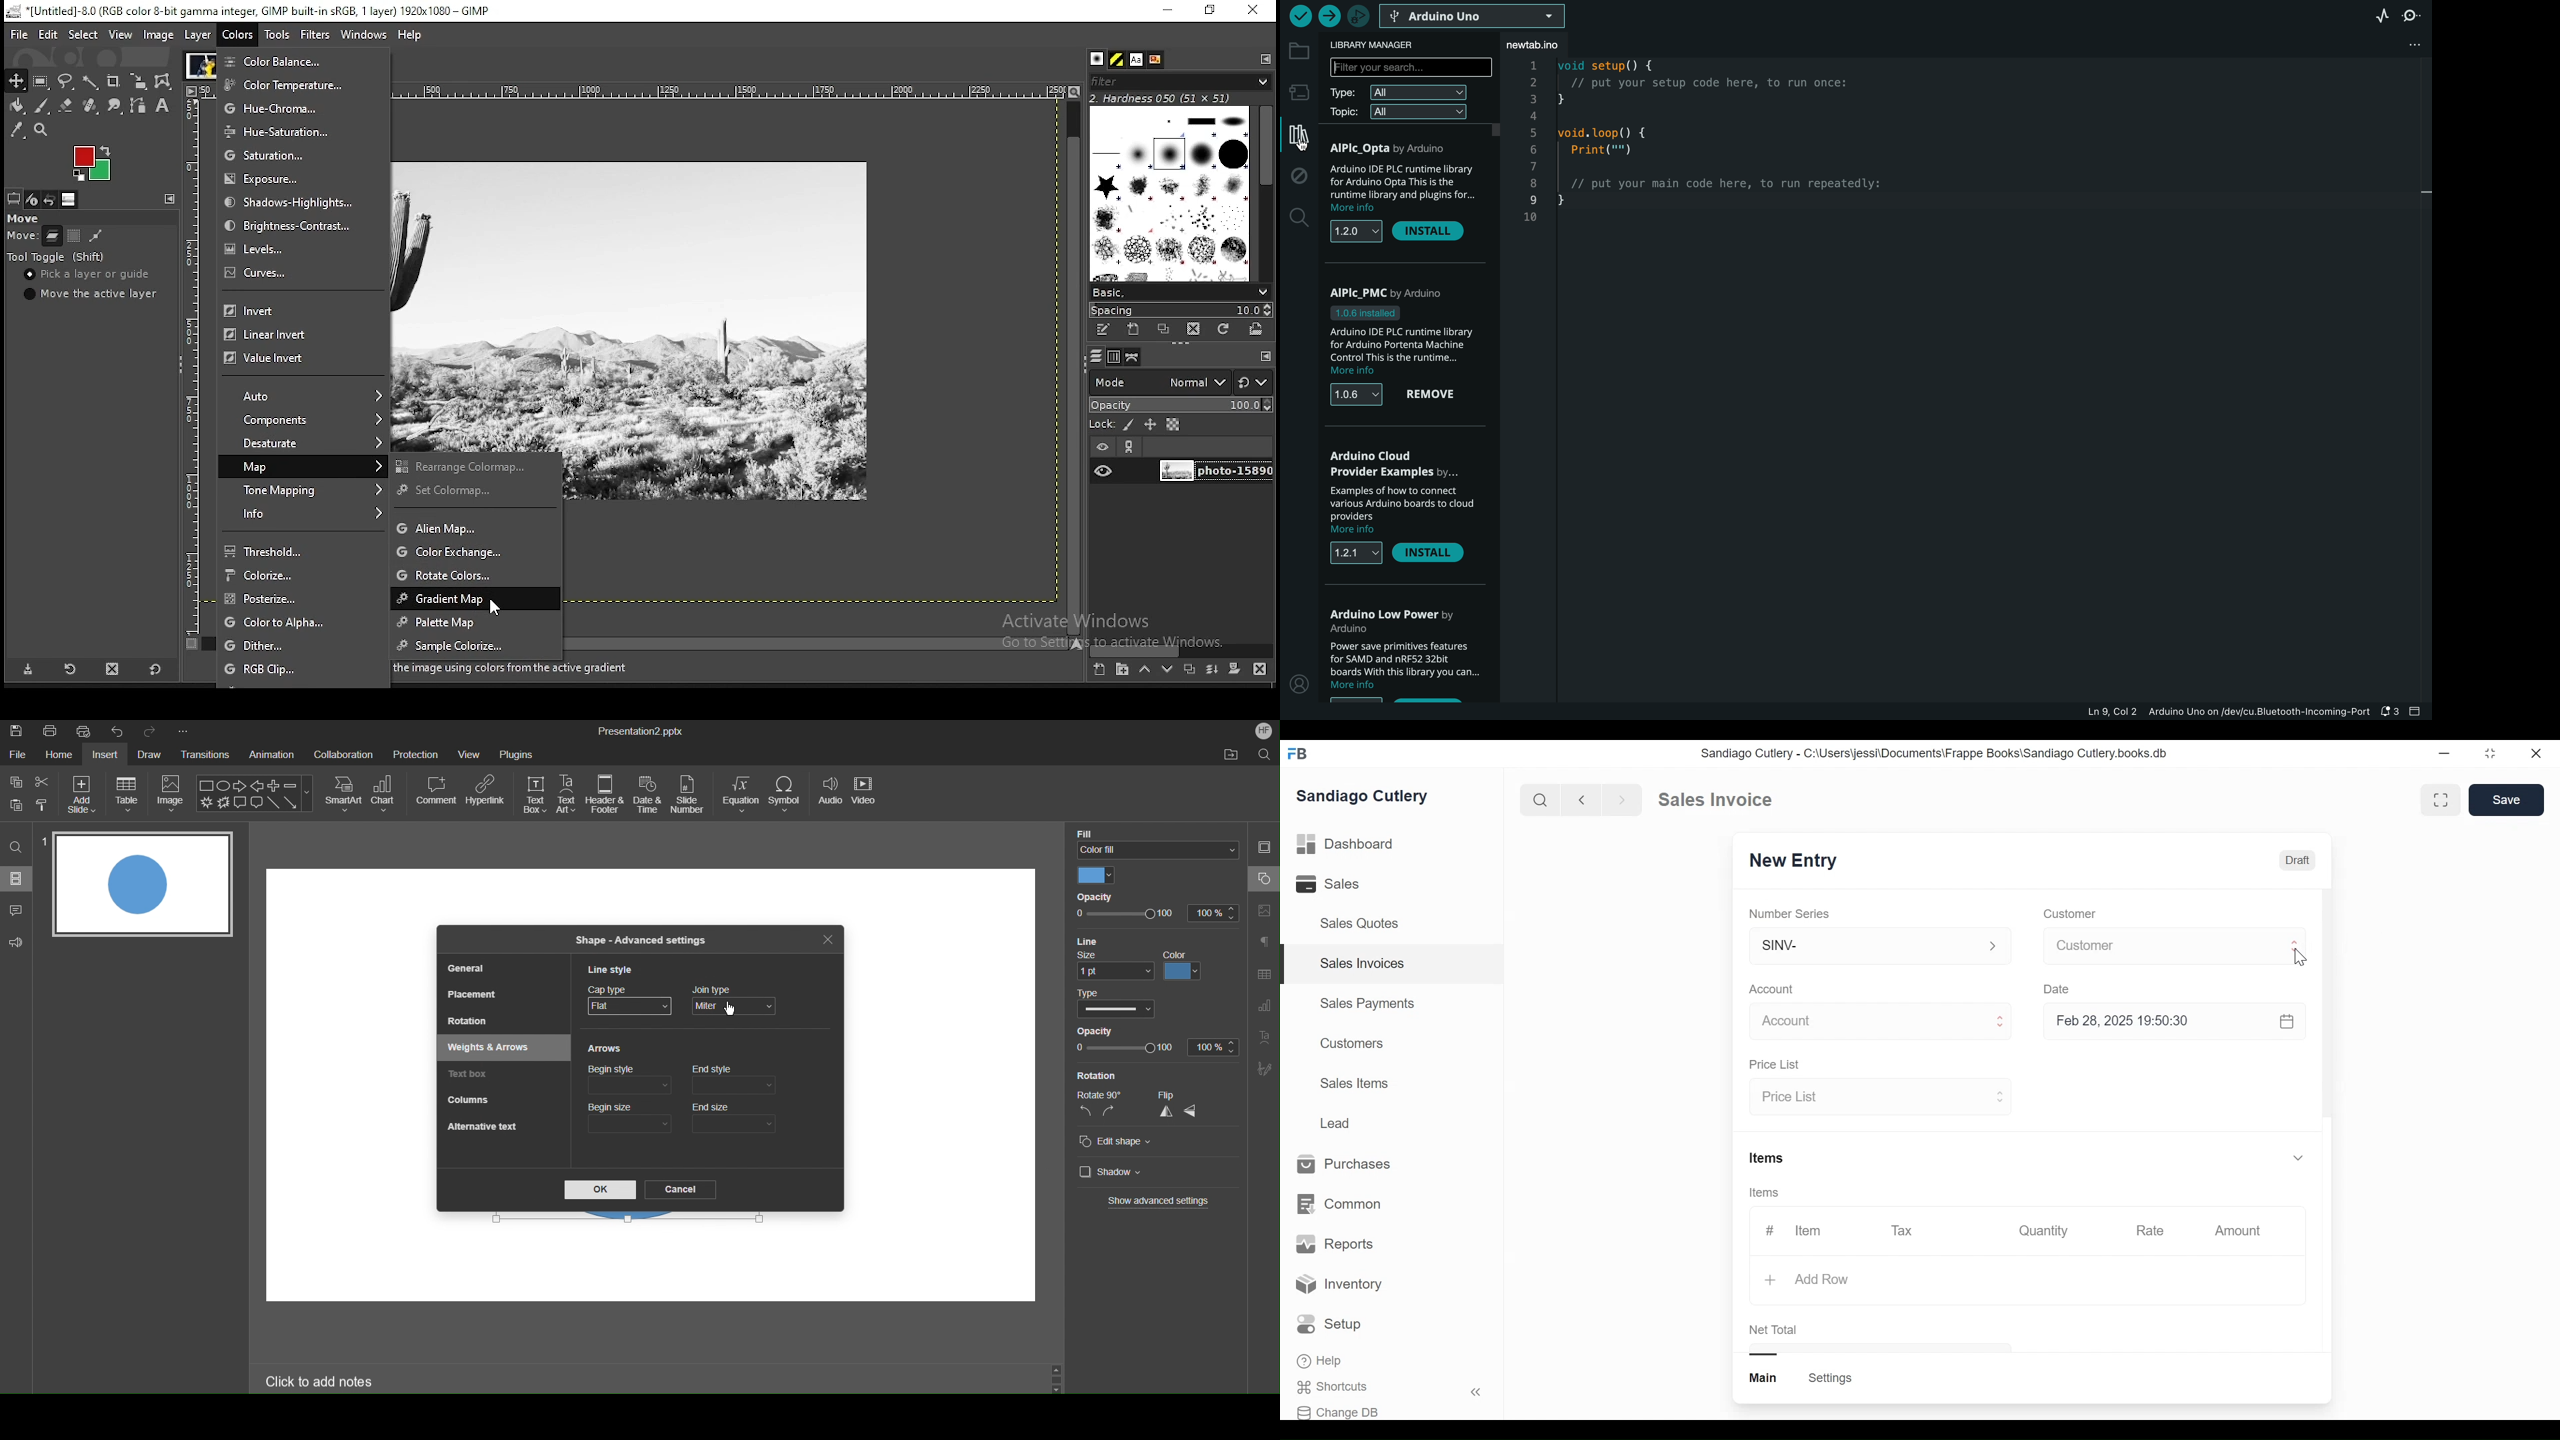 This screenshot has width=2576, height=1456. Describe the element at coordinates (1476, 1394) in the screenshot. I see `«` at that location.